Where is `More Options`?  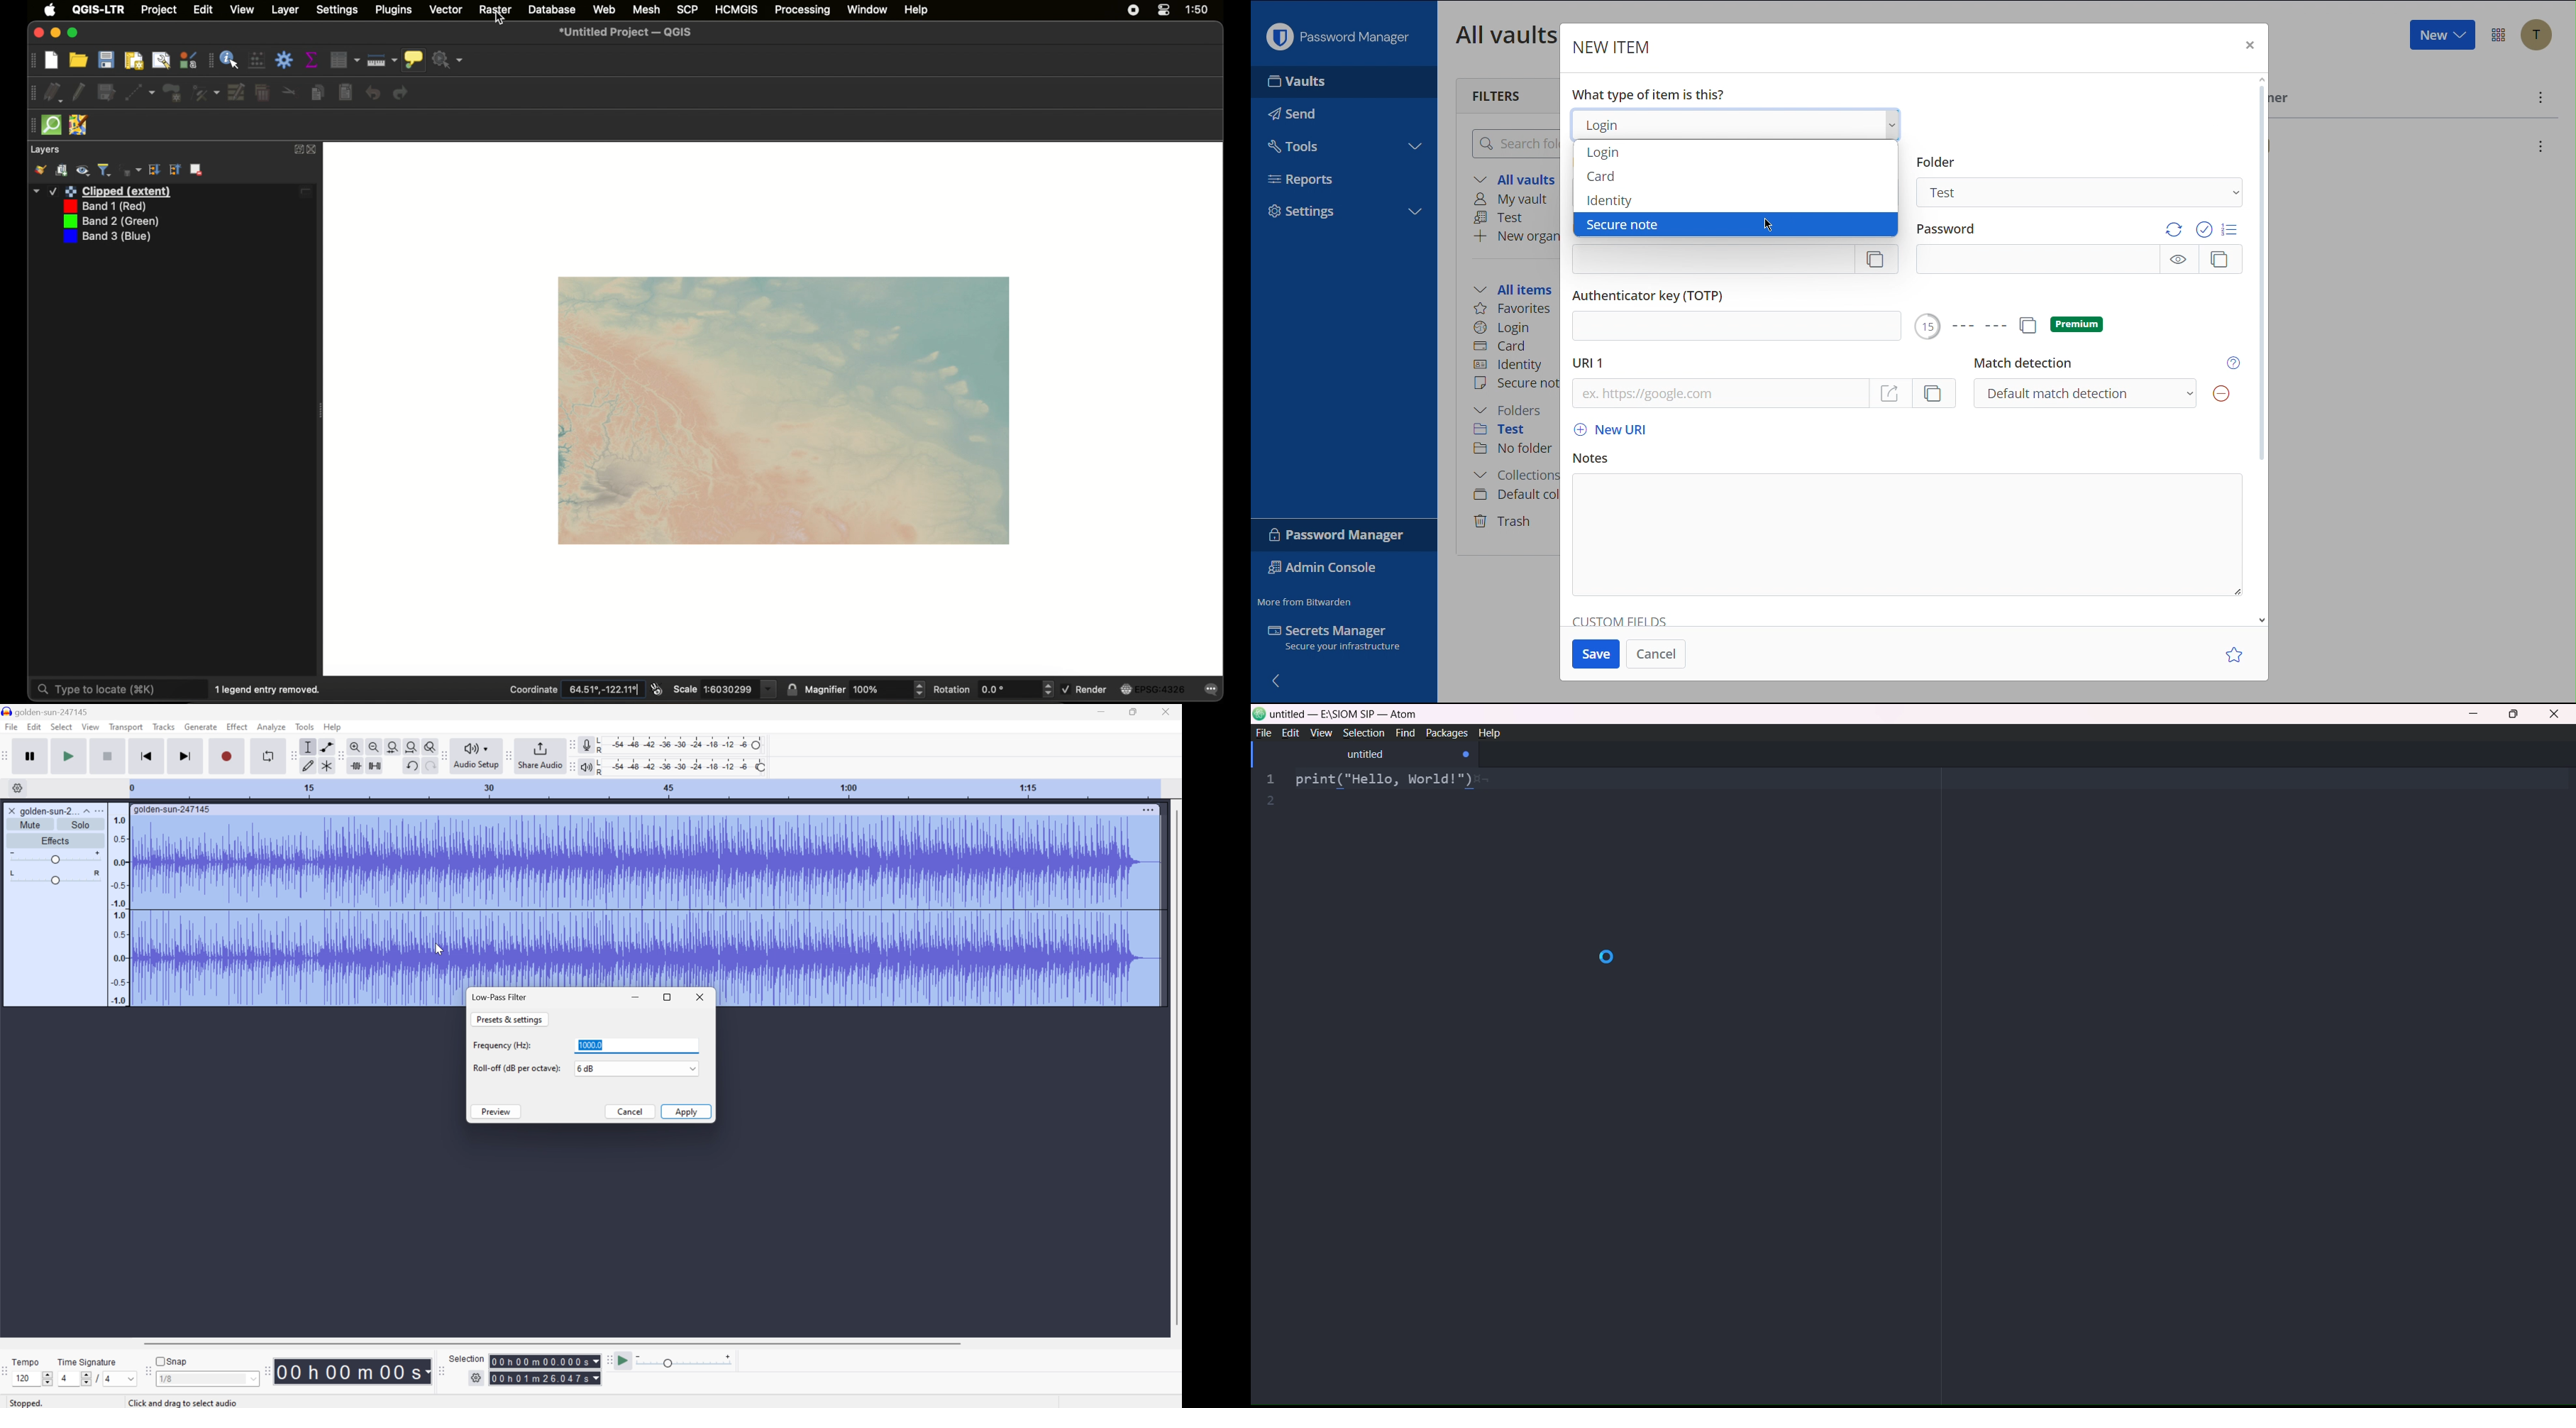 More Options is located at coordinates (2499, 35).